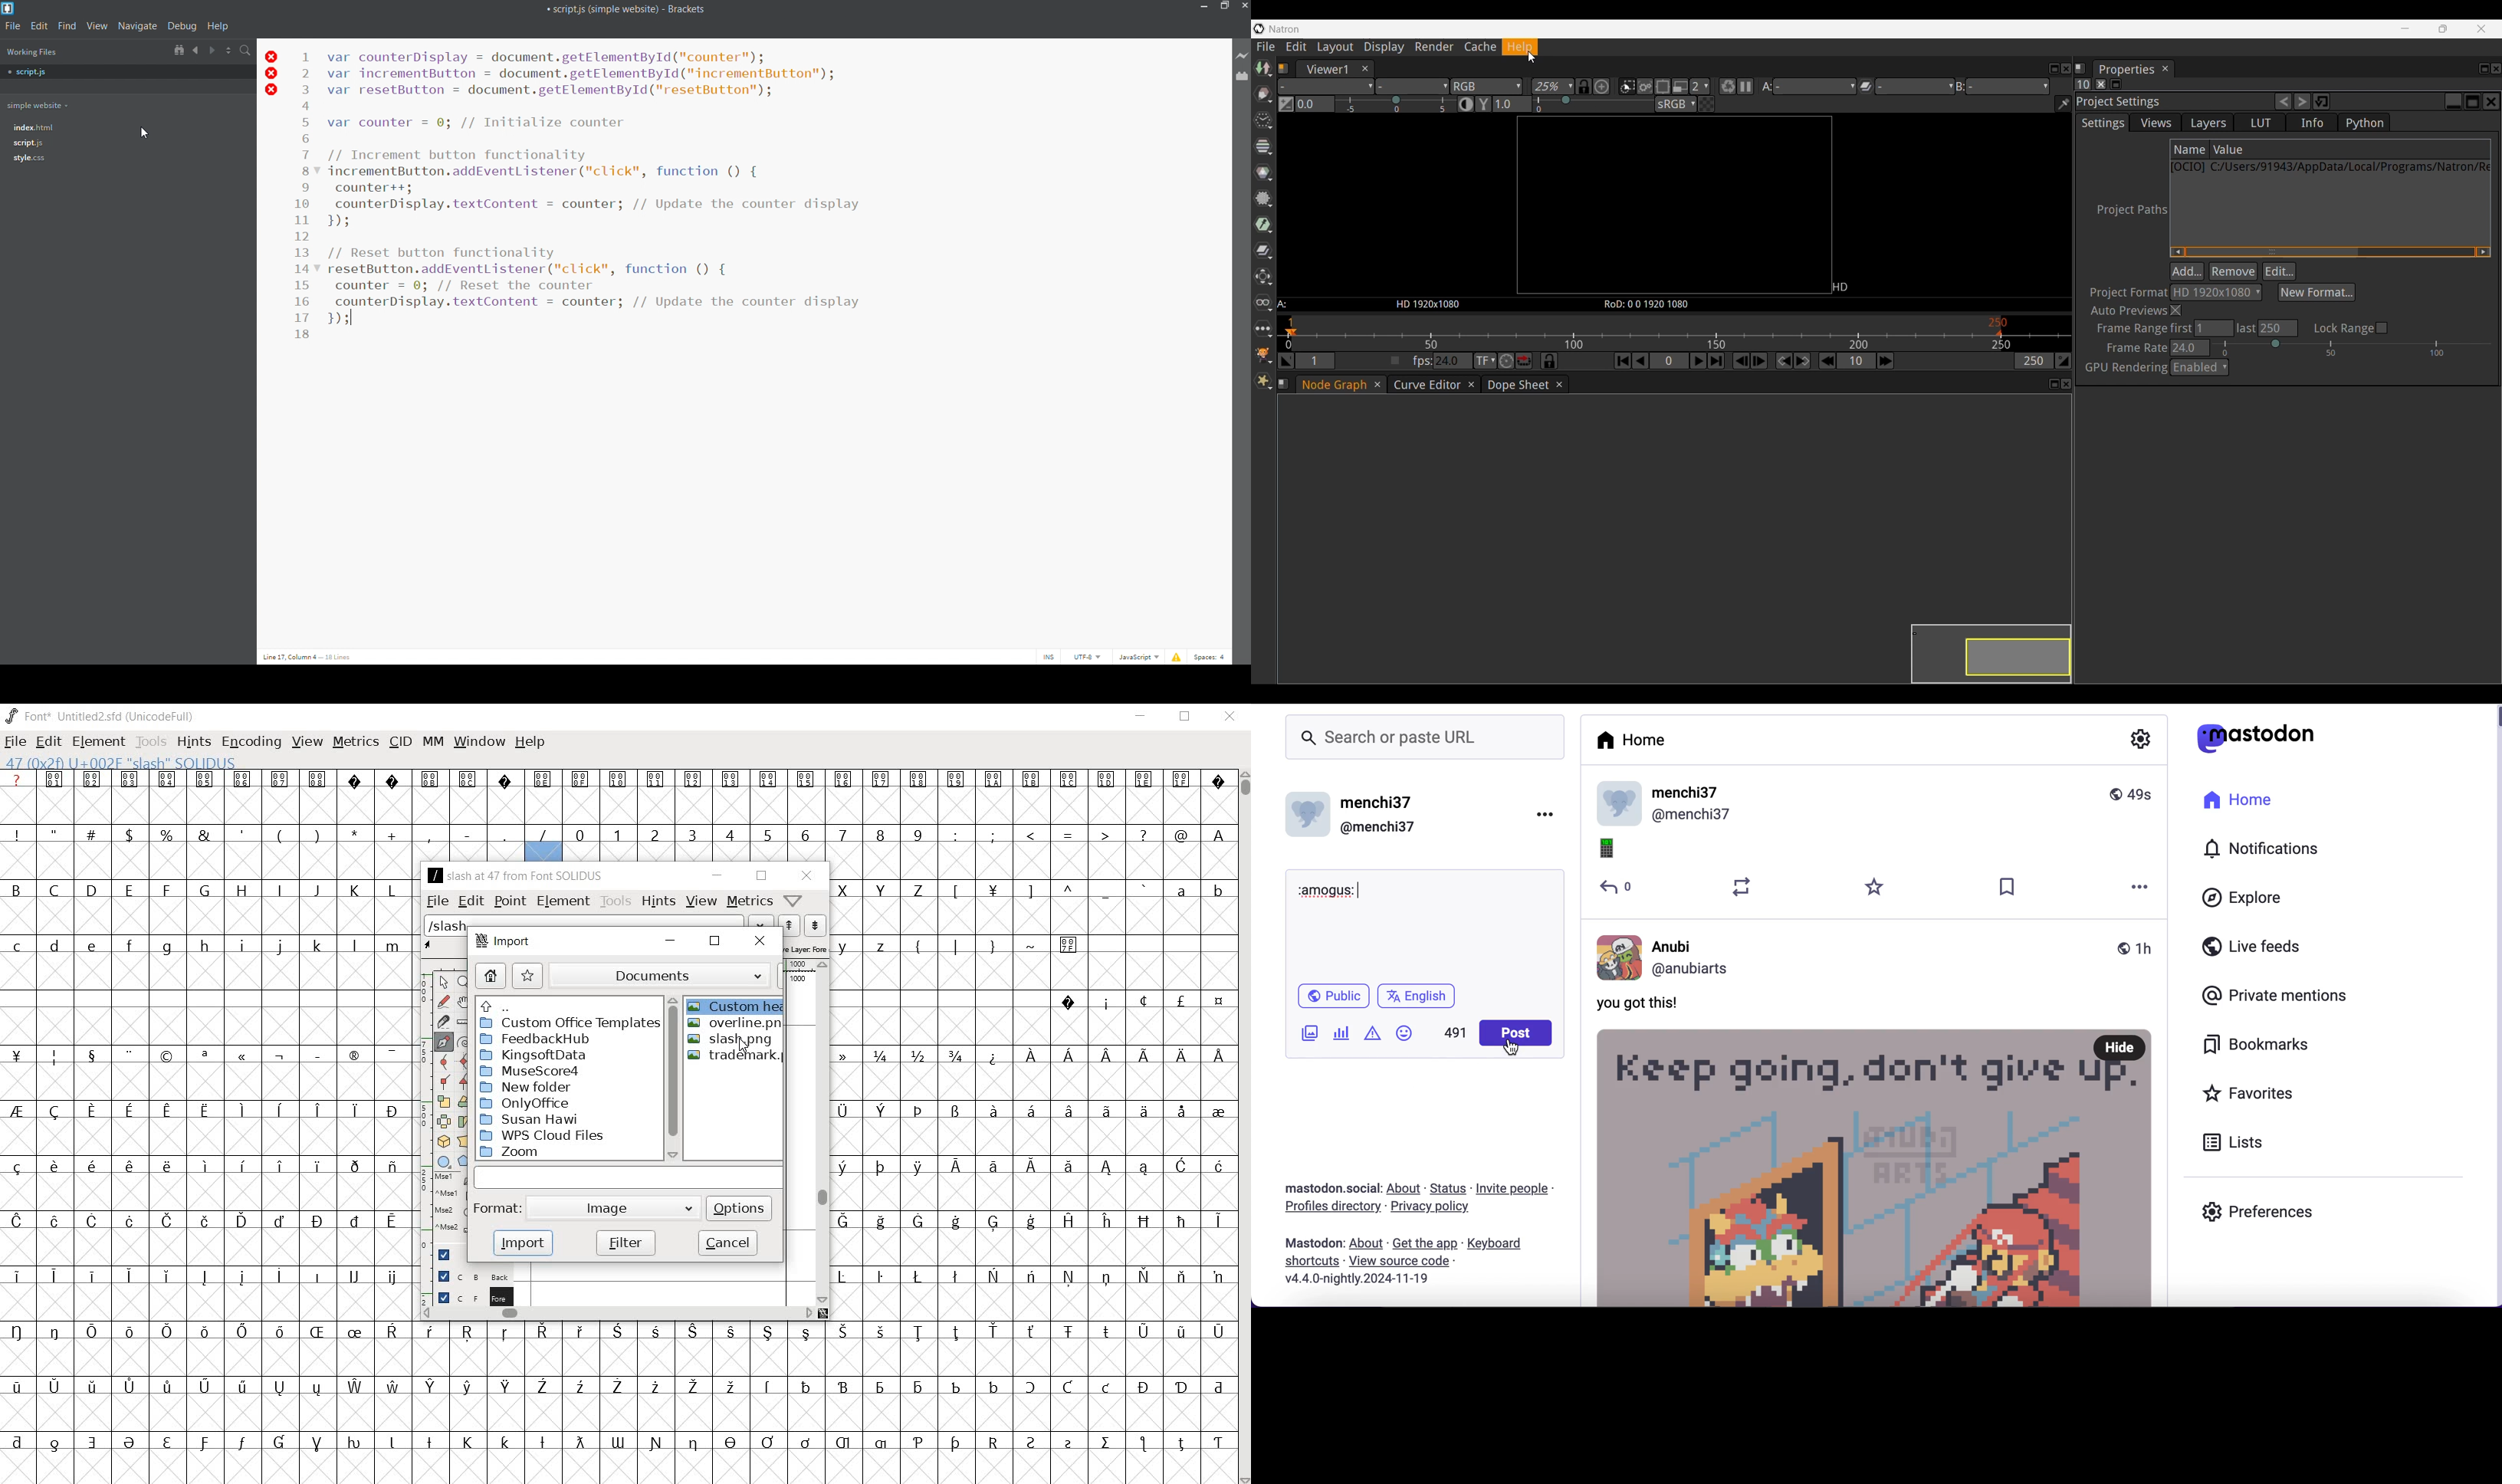 The height and width of the screenshot is (1484, 2520). I want to click on view source code, so click(1418, 1263).